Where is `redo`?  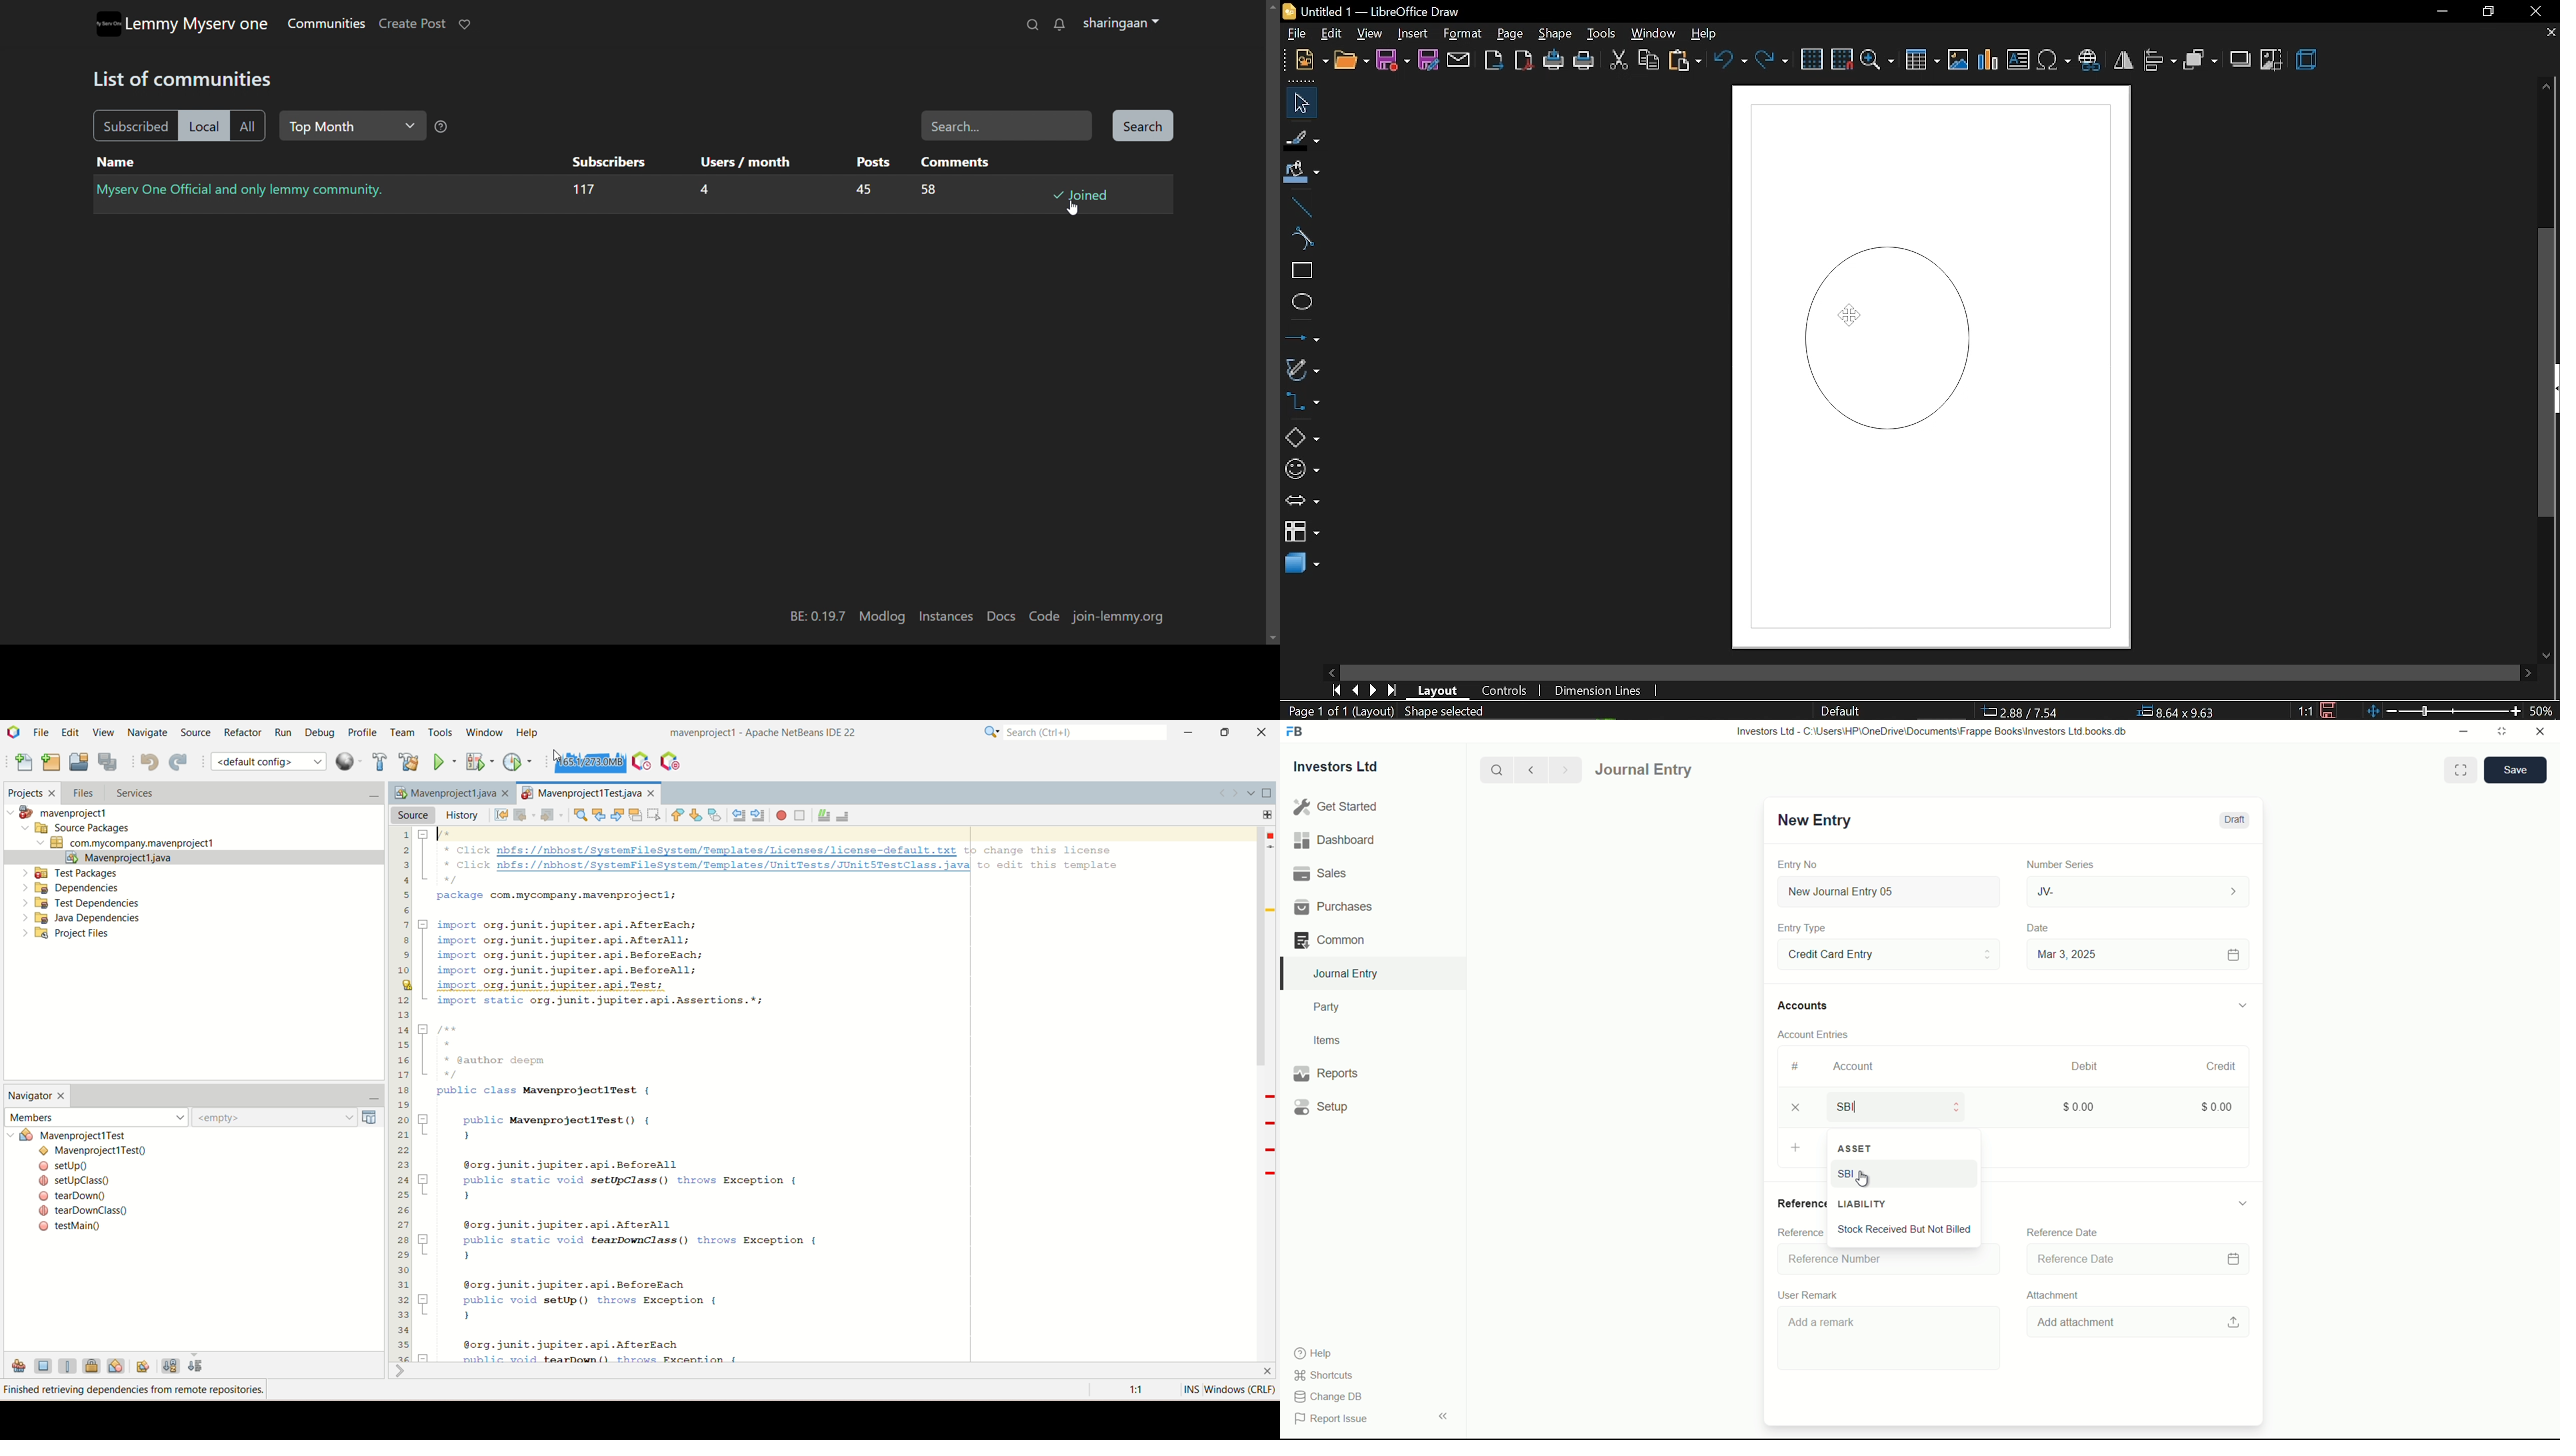 redo is located at coordinates (1773, 60).